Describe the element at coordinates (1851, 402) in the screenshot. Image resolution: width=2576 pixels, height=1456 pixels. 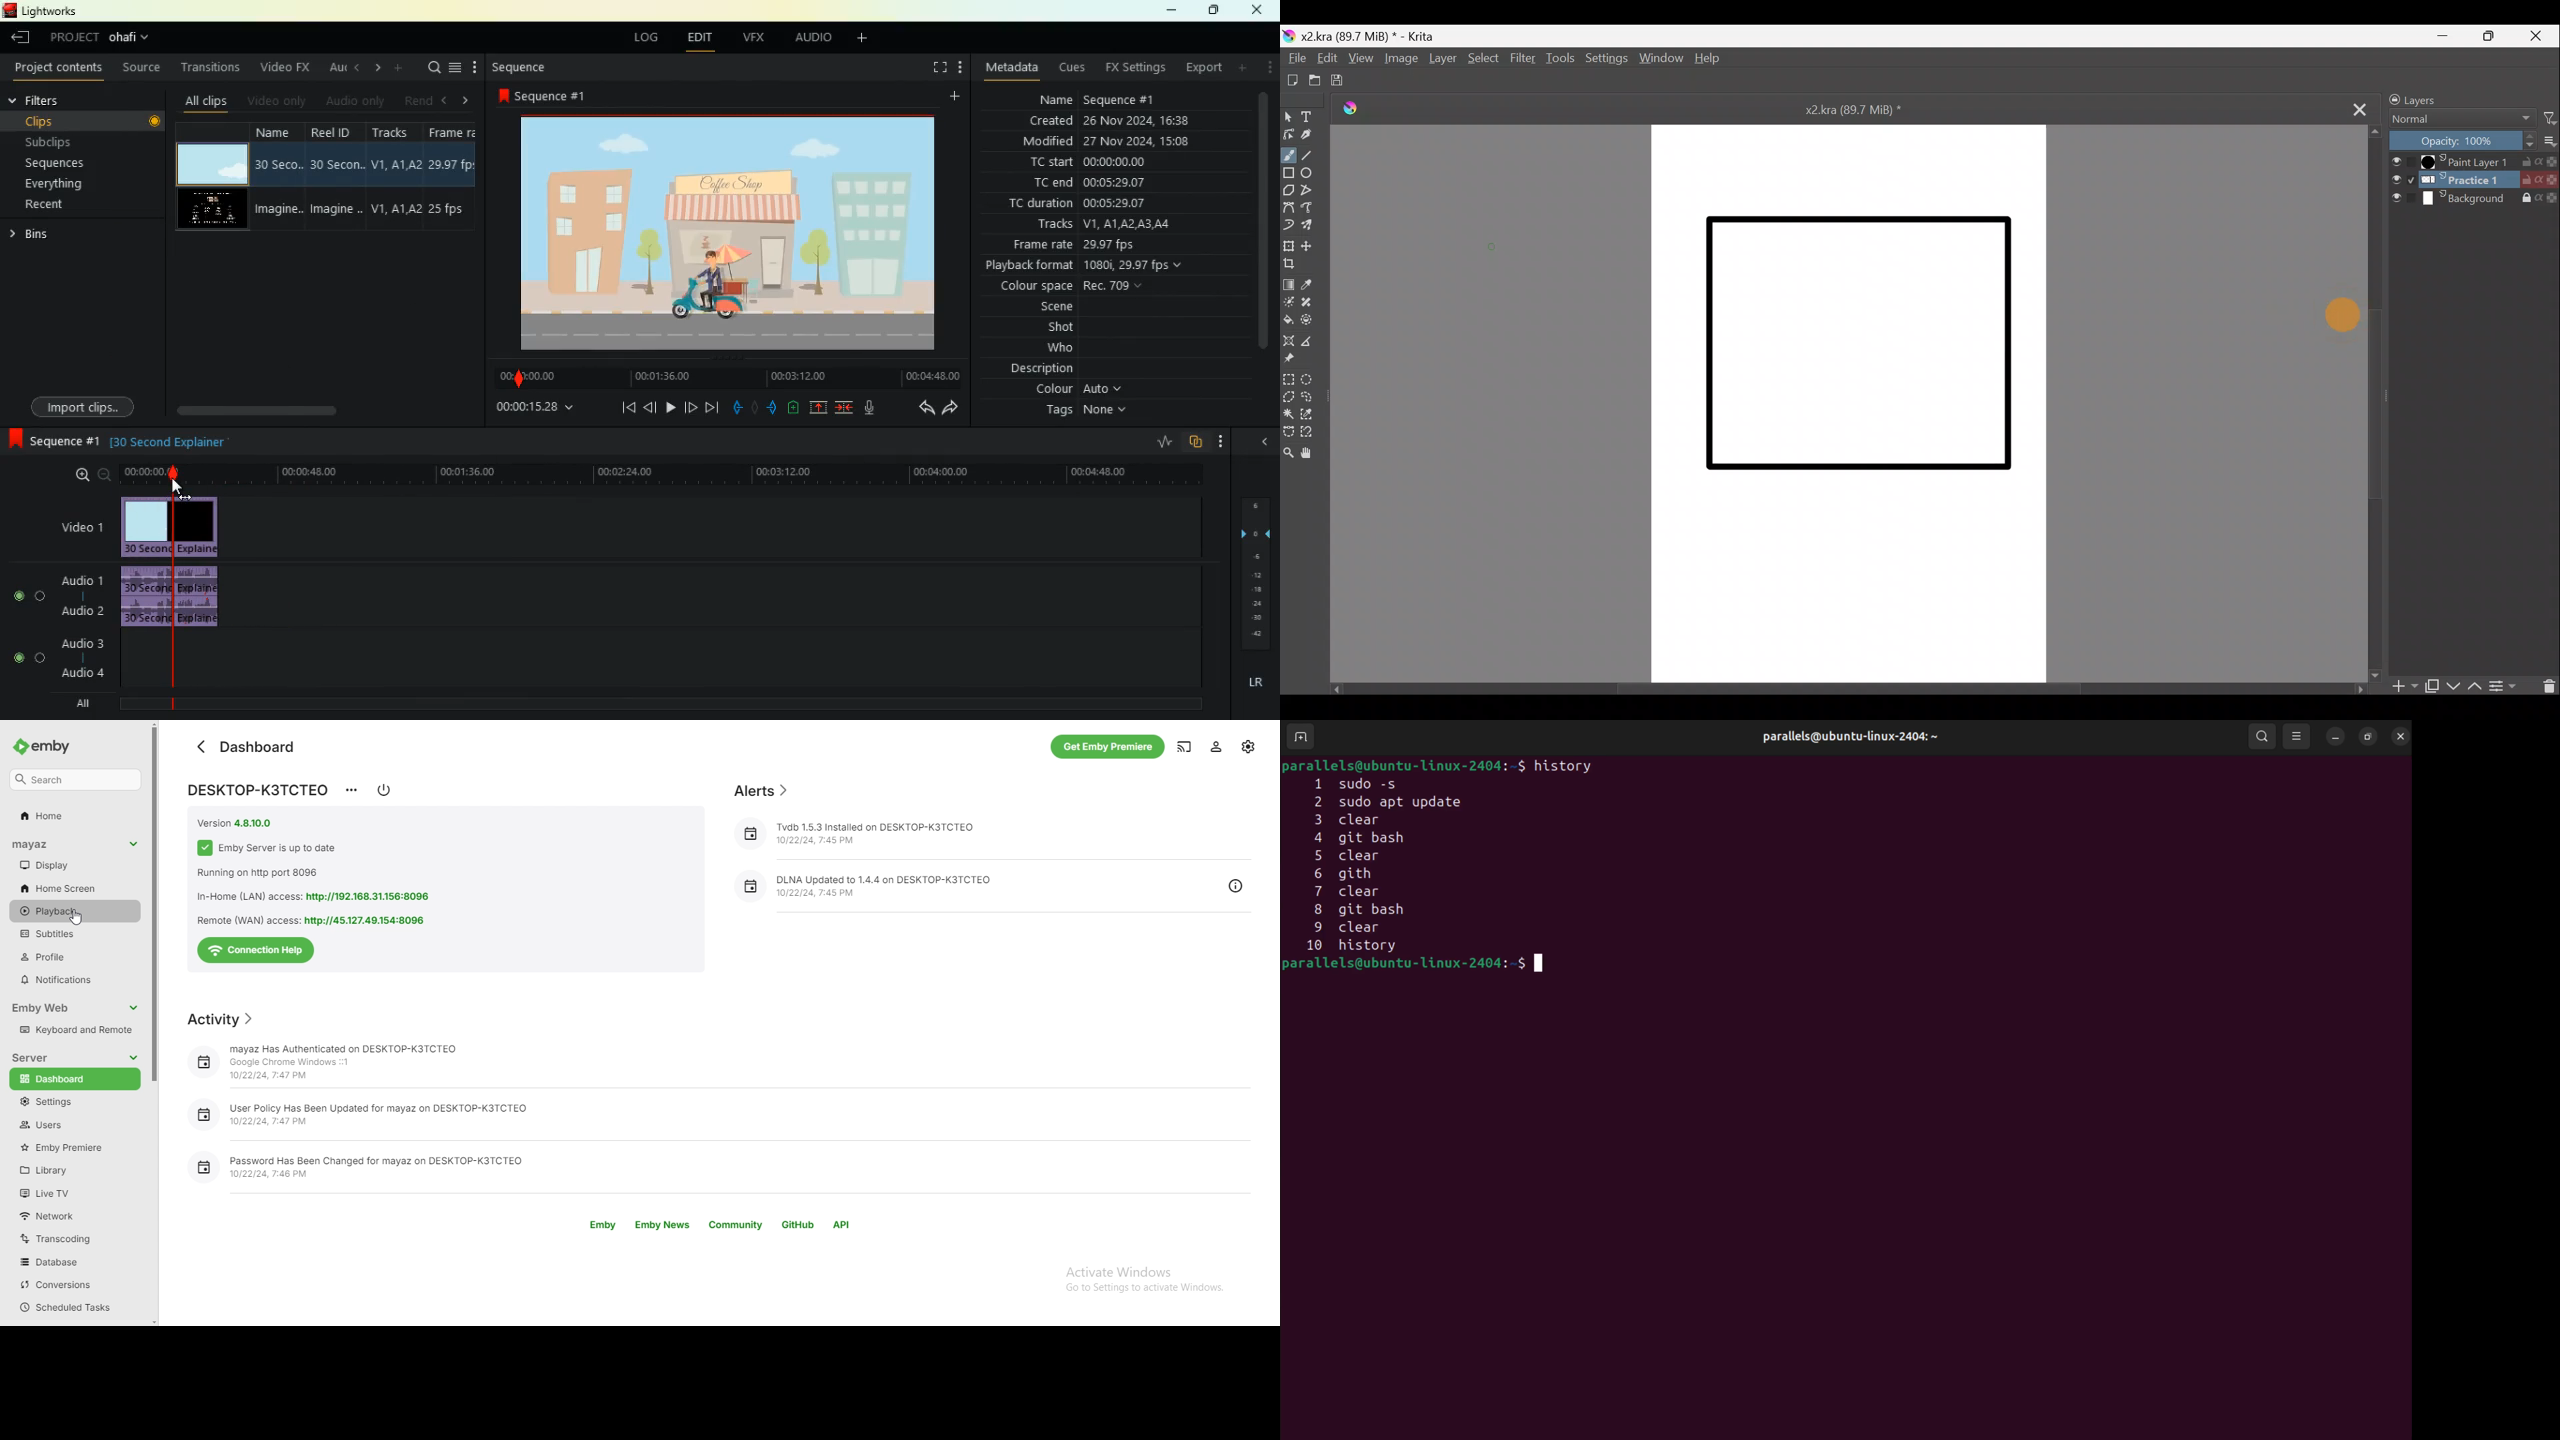
I see `Canvas` at that location.